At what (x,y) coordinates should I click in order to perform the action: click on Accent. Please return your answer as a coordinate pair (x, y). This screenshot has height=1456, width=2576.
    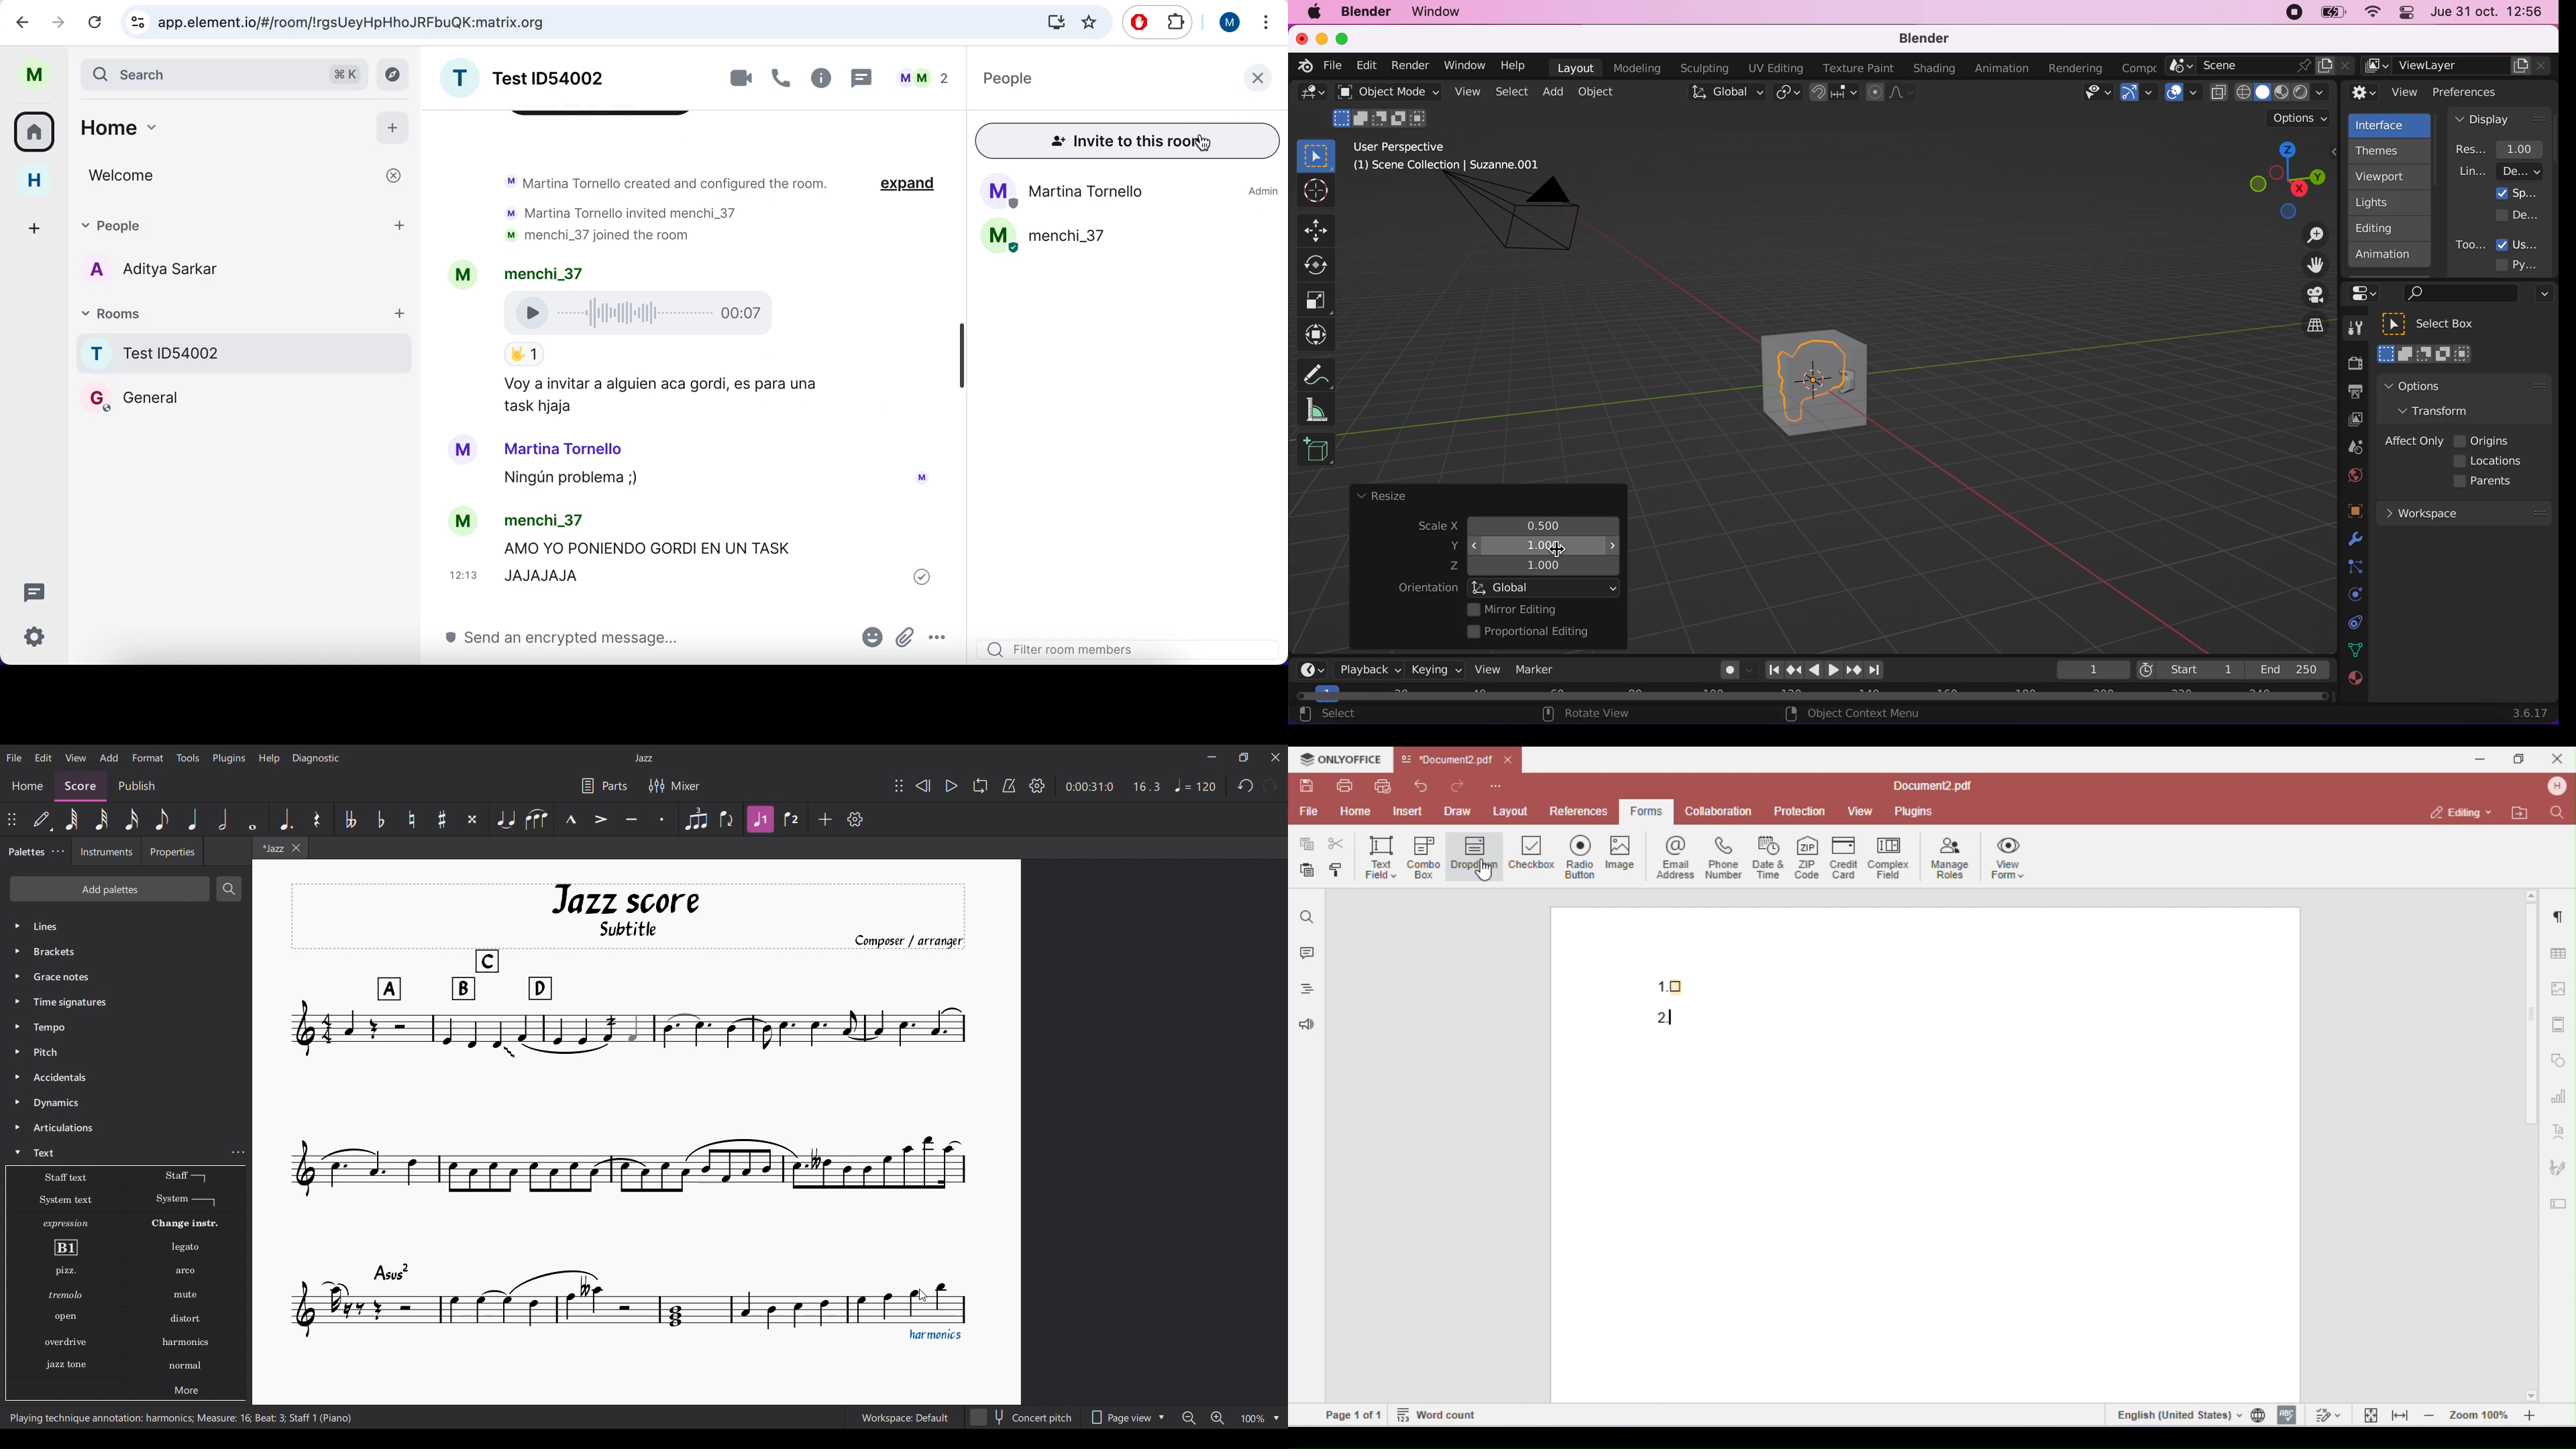
    Looking at the image, I should click on (601, 819).